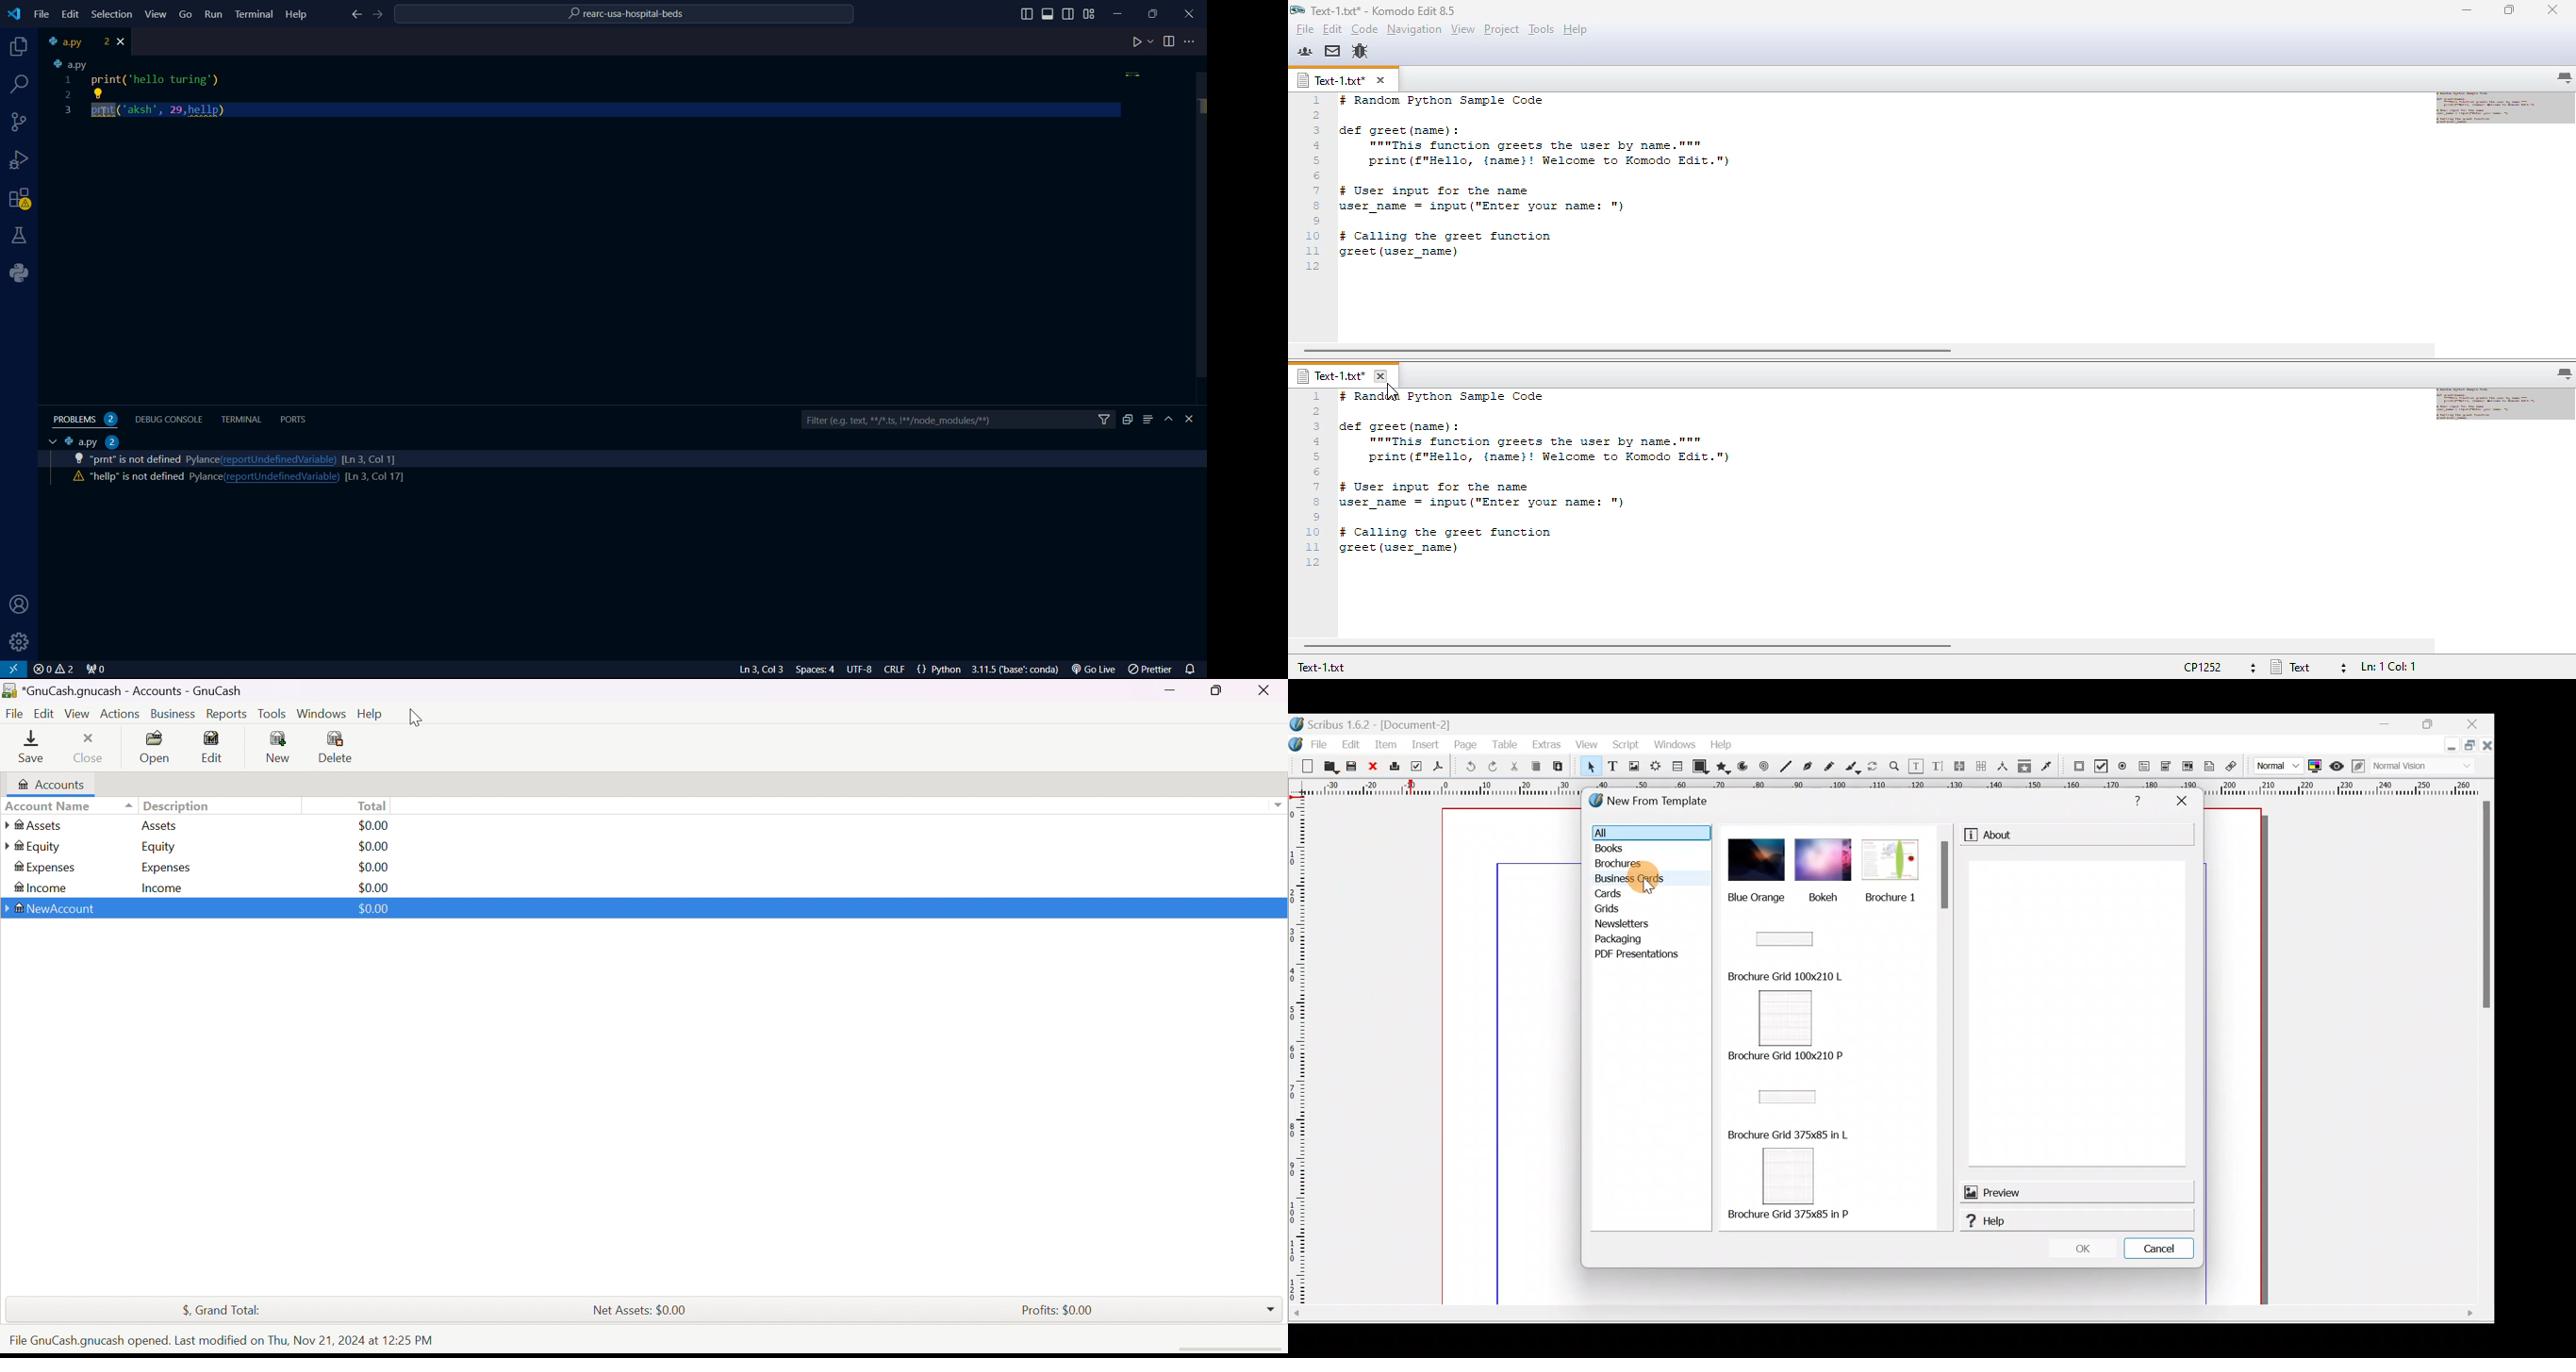 This screenshot has width=2576, height=1372. What do you see at coordinates (1764, 766) in the screenshot?
I see `Spiral` at bounding box center [1764, 766].